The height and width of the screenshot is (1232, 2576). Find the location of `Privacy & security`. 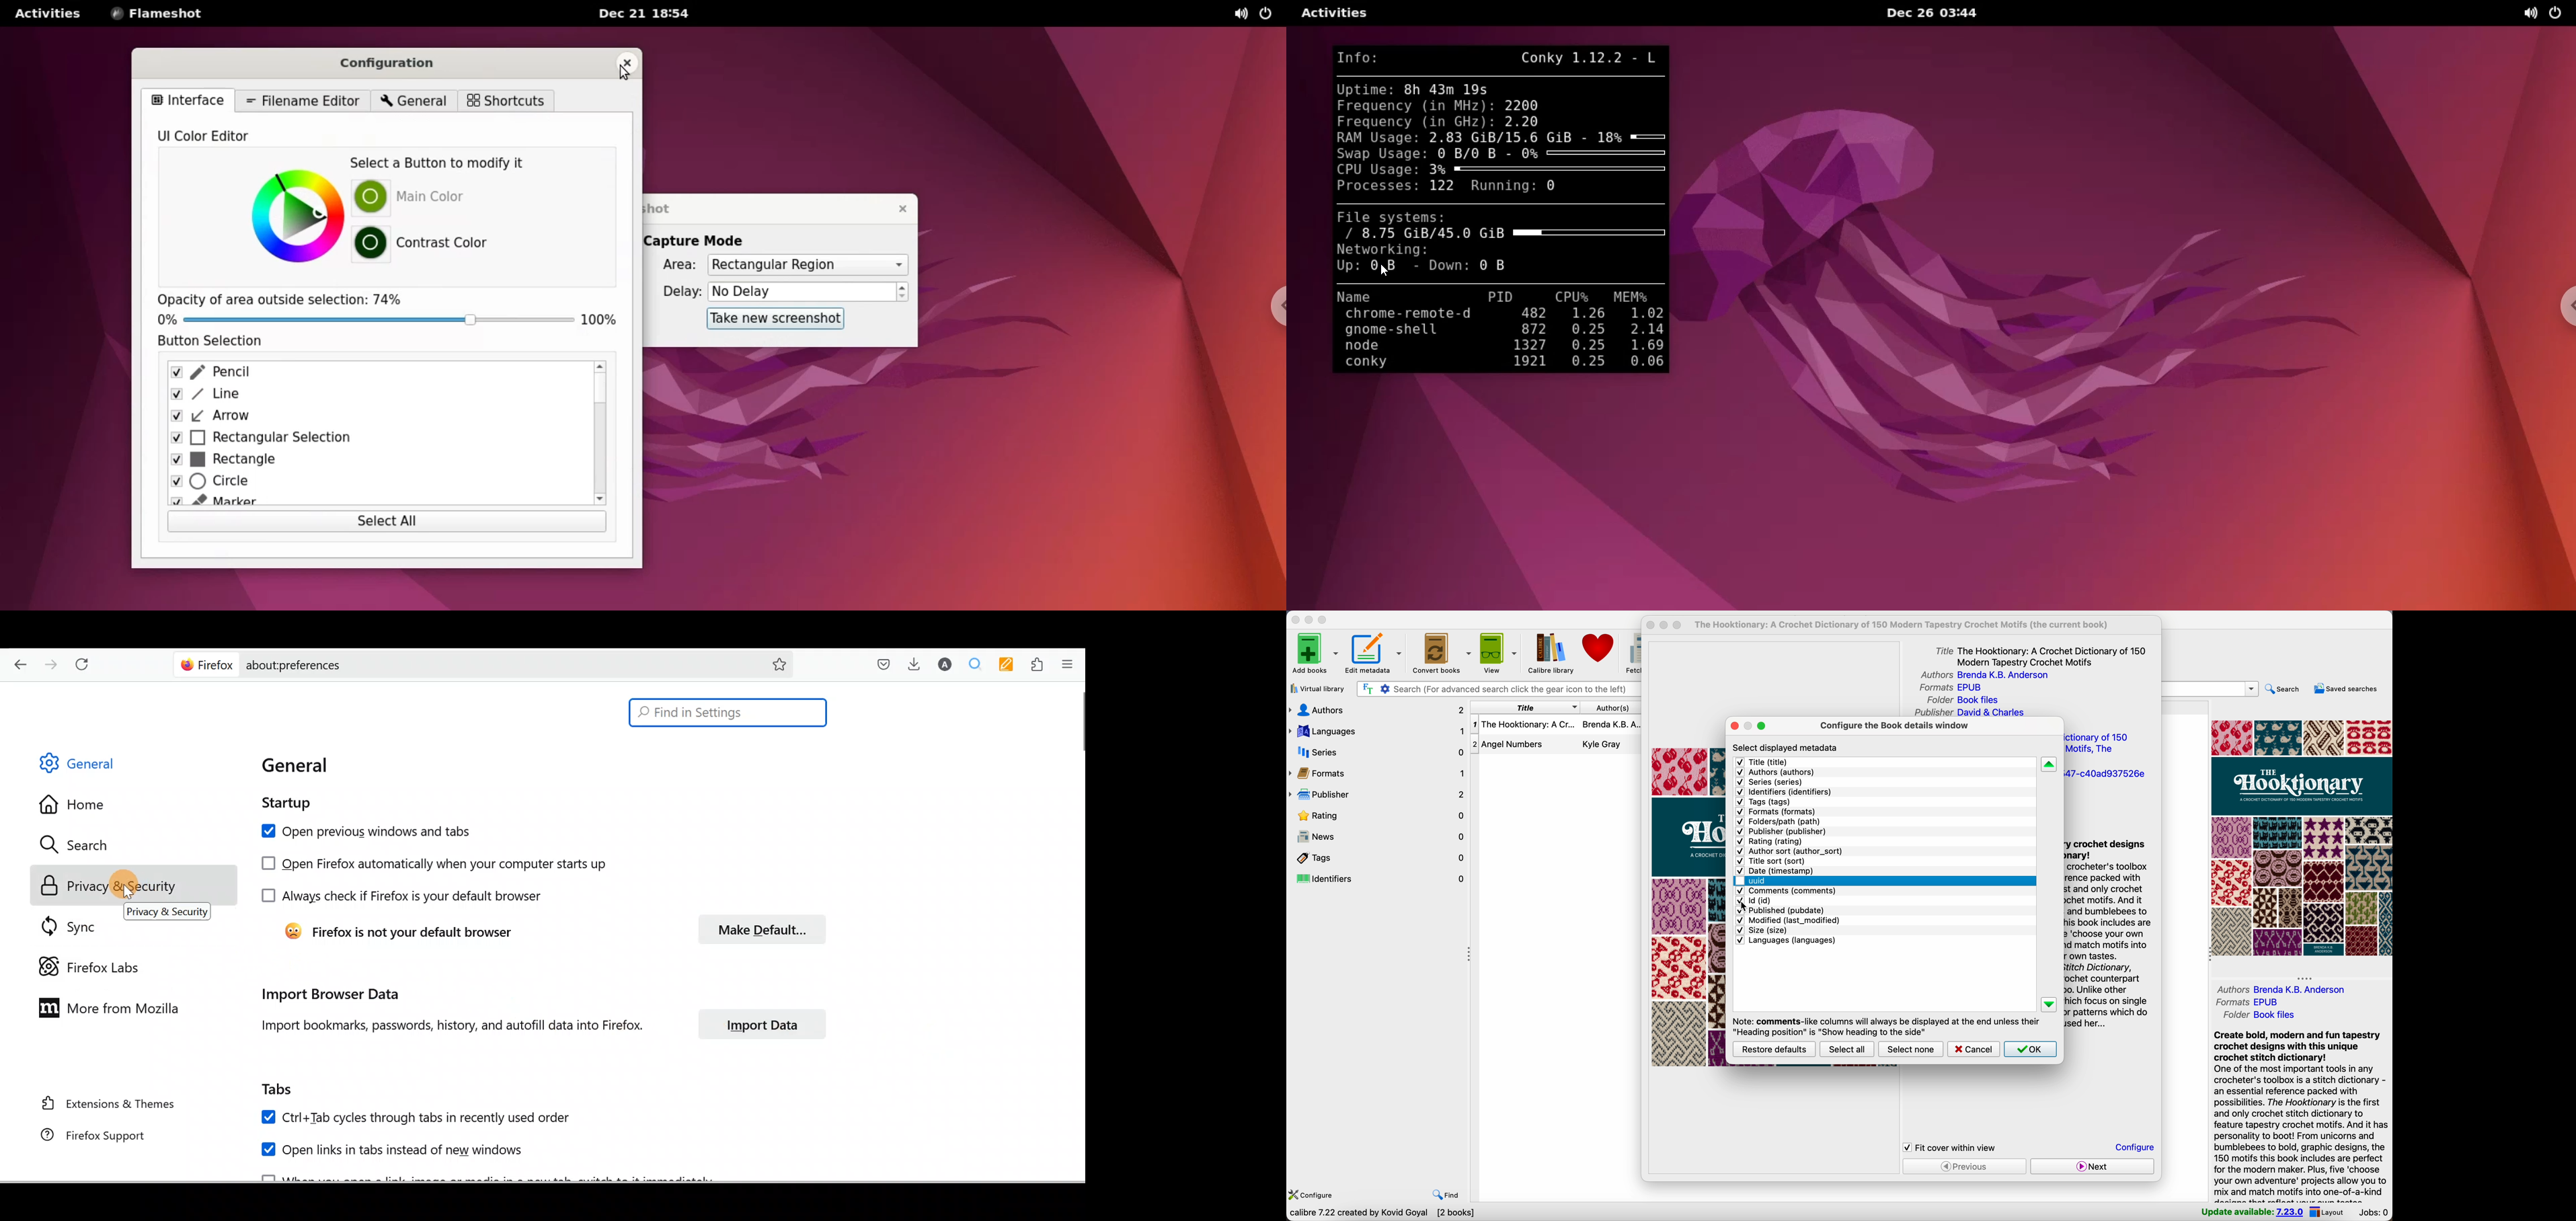

Privacy & security is located at coordinates (105, 884).